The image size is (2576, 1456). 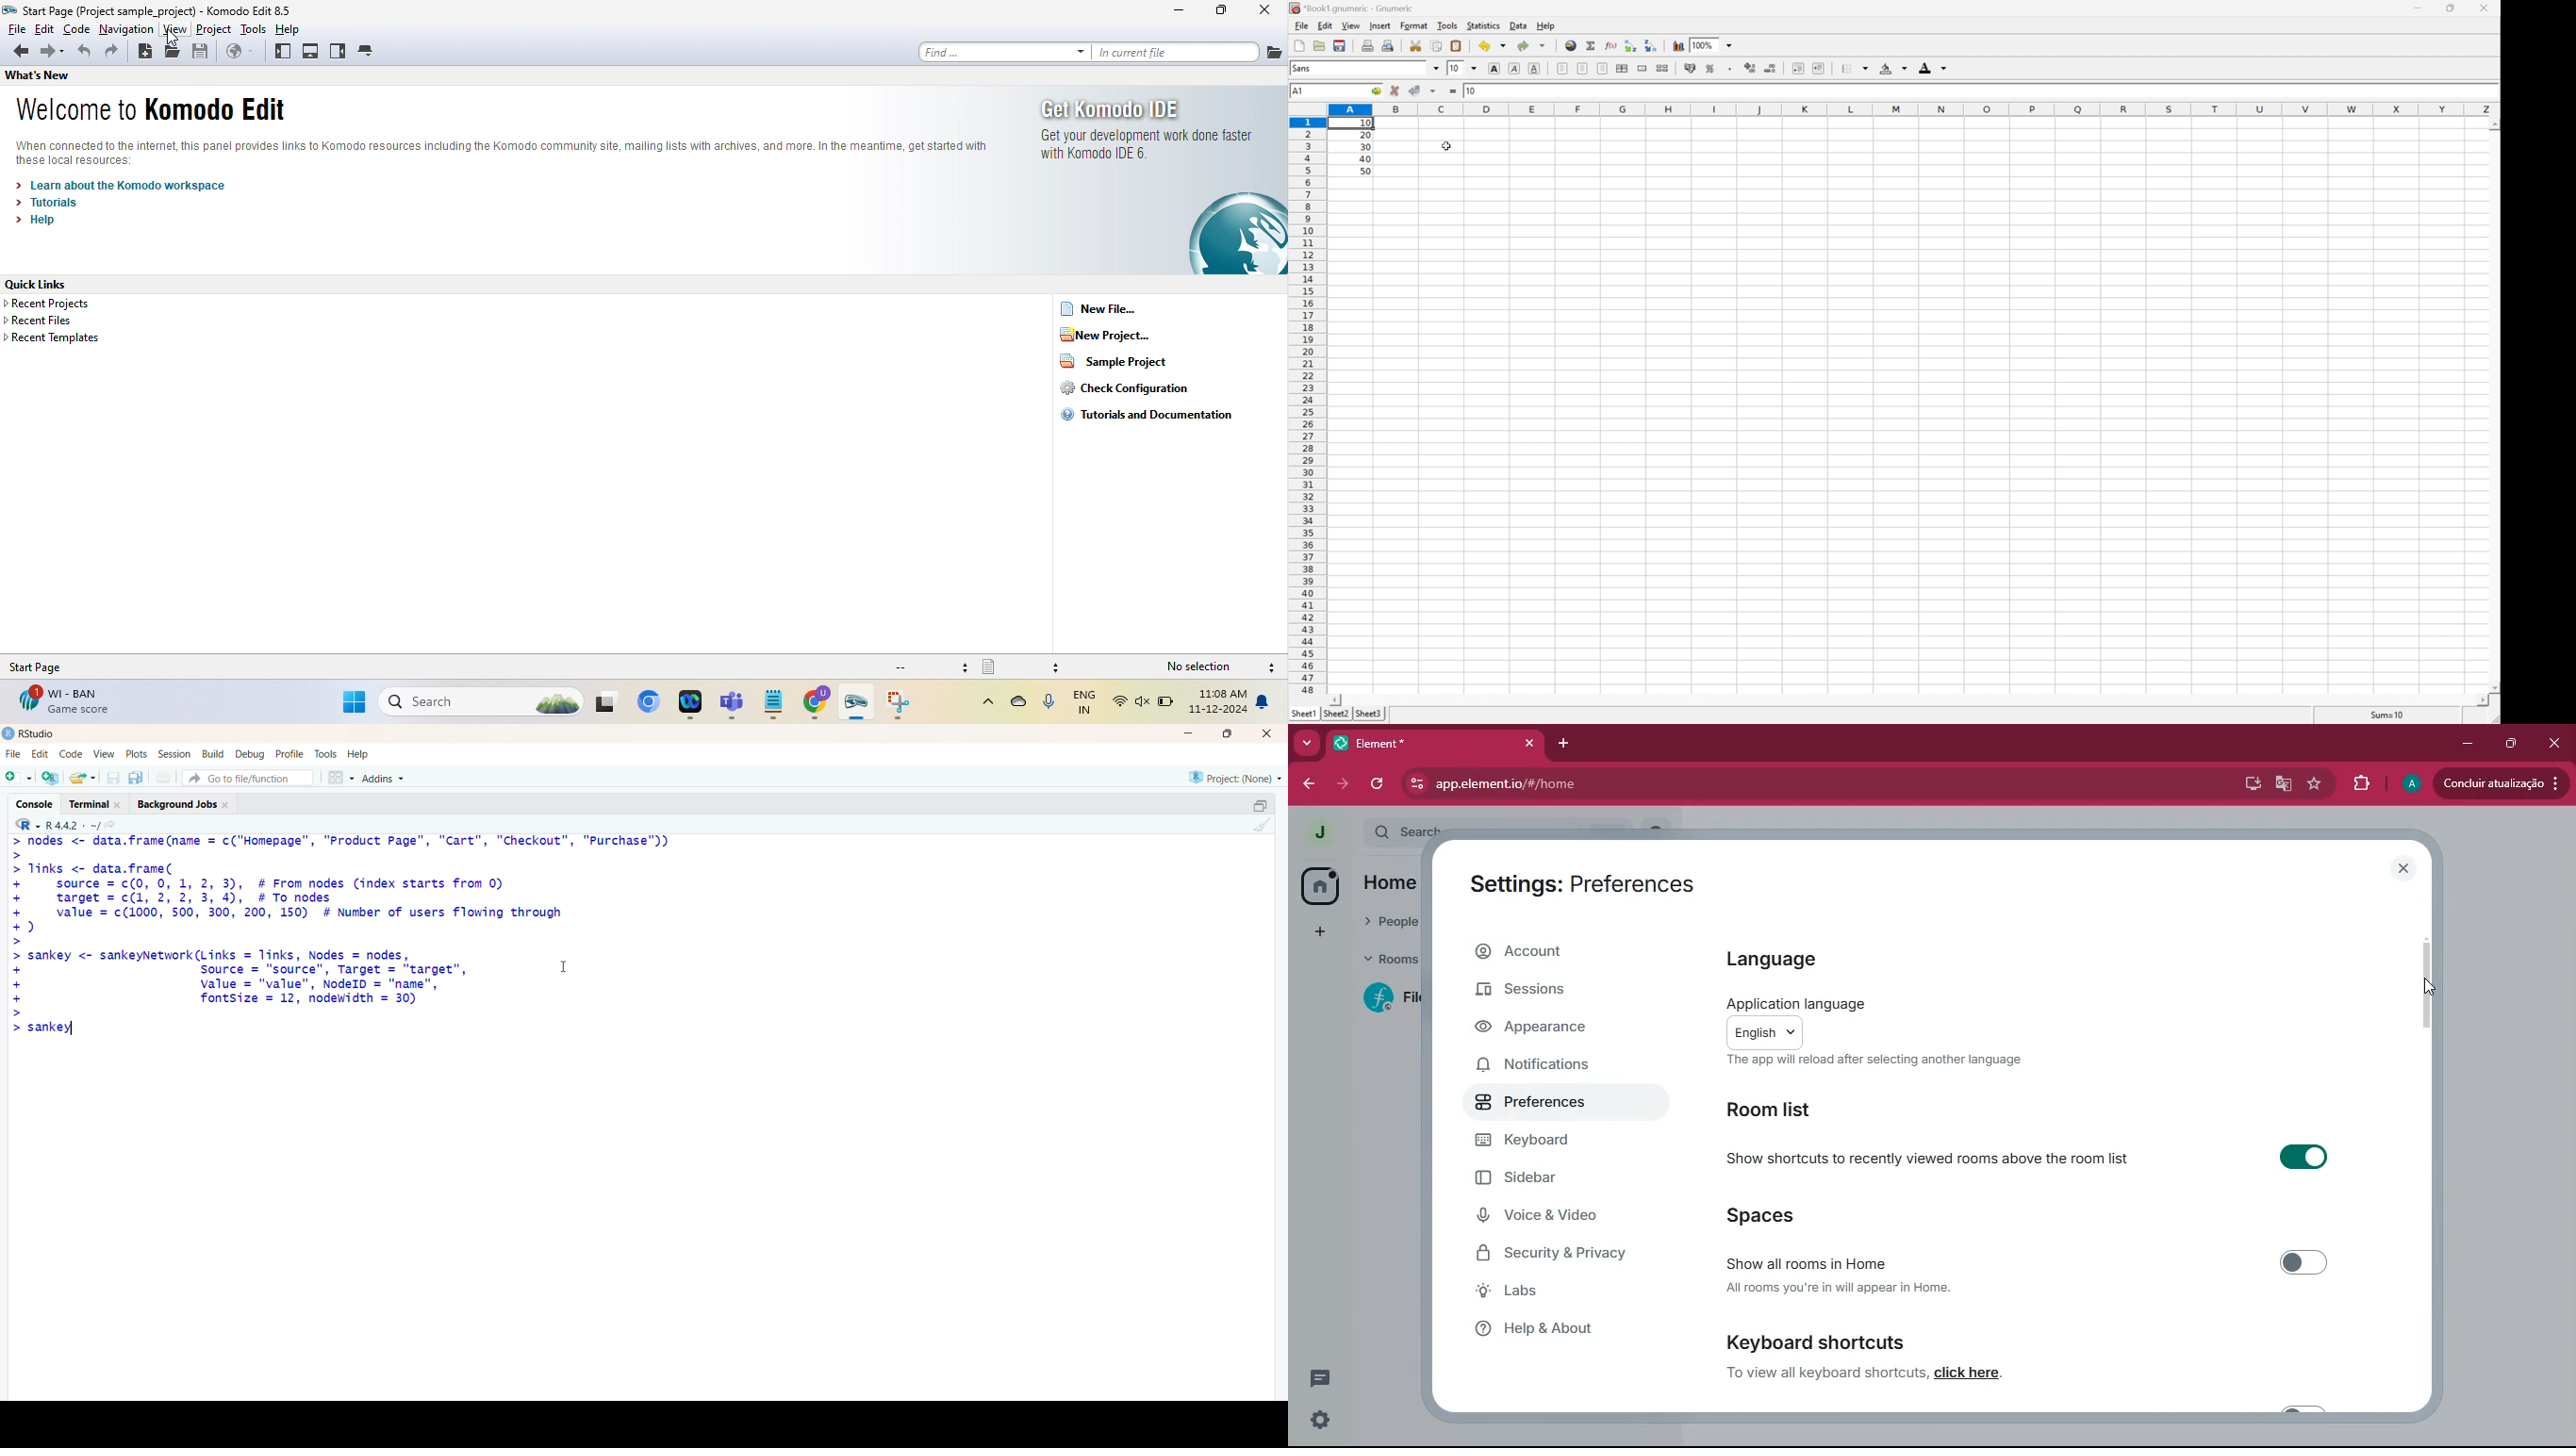 What do you see at coordinates (1368, 45) in the screenshot?
I see `Print the current file` at bounding box center [1368, 45].